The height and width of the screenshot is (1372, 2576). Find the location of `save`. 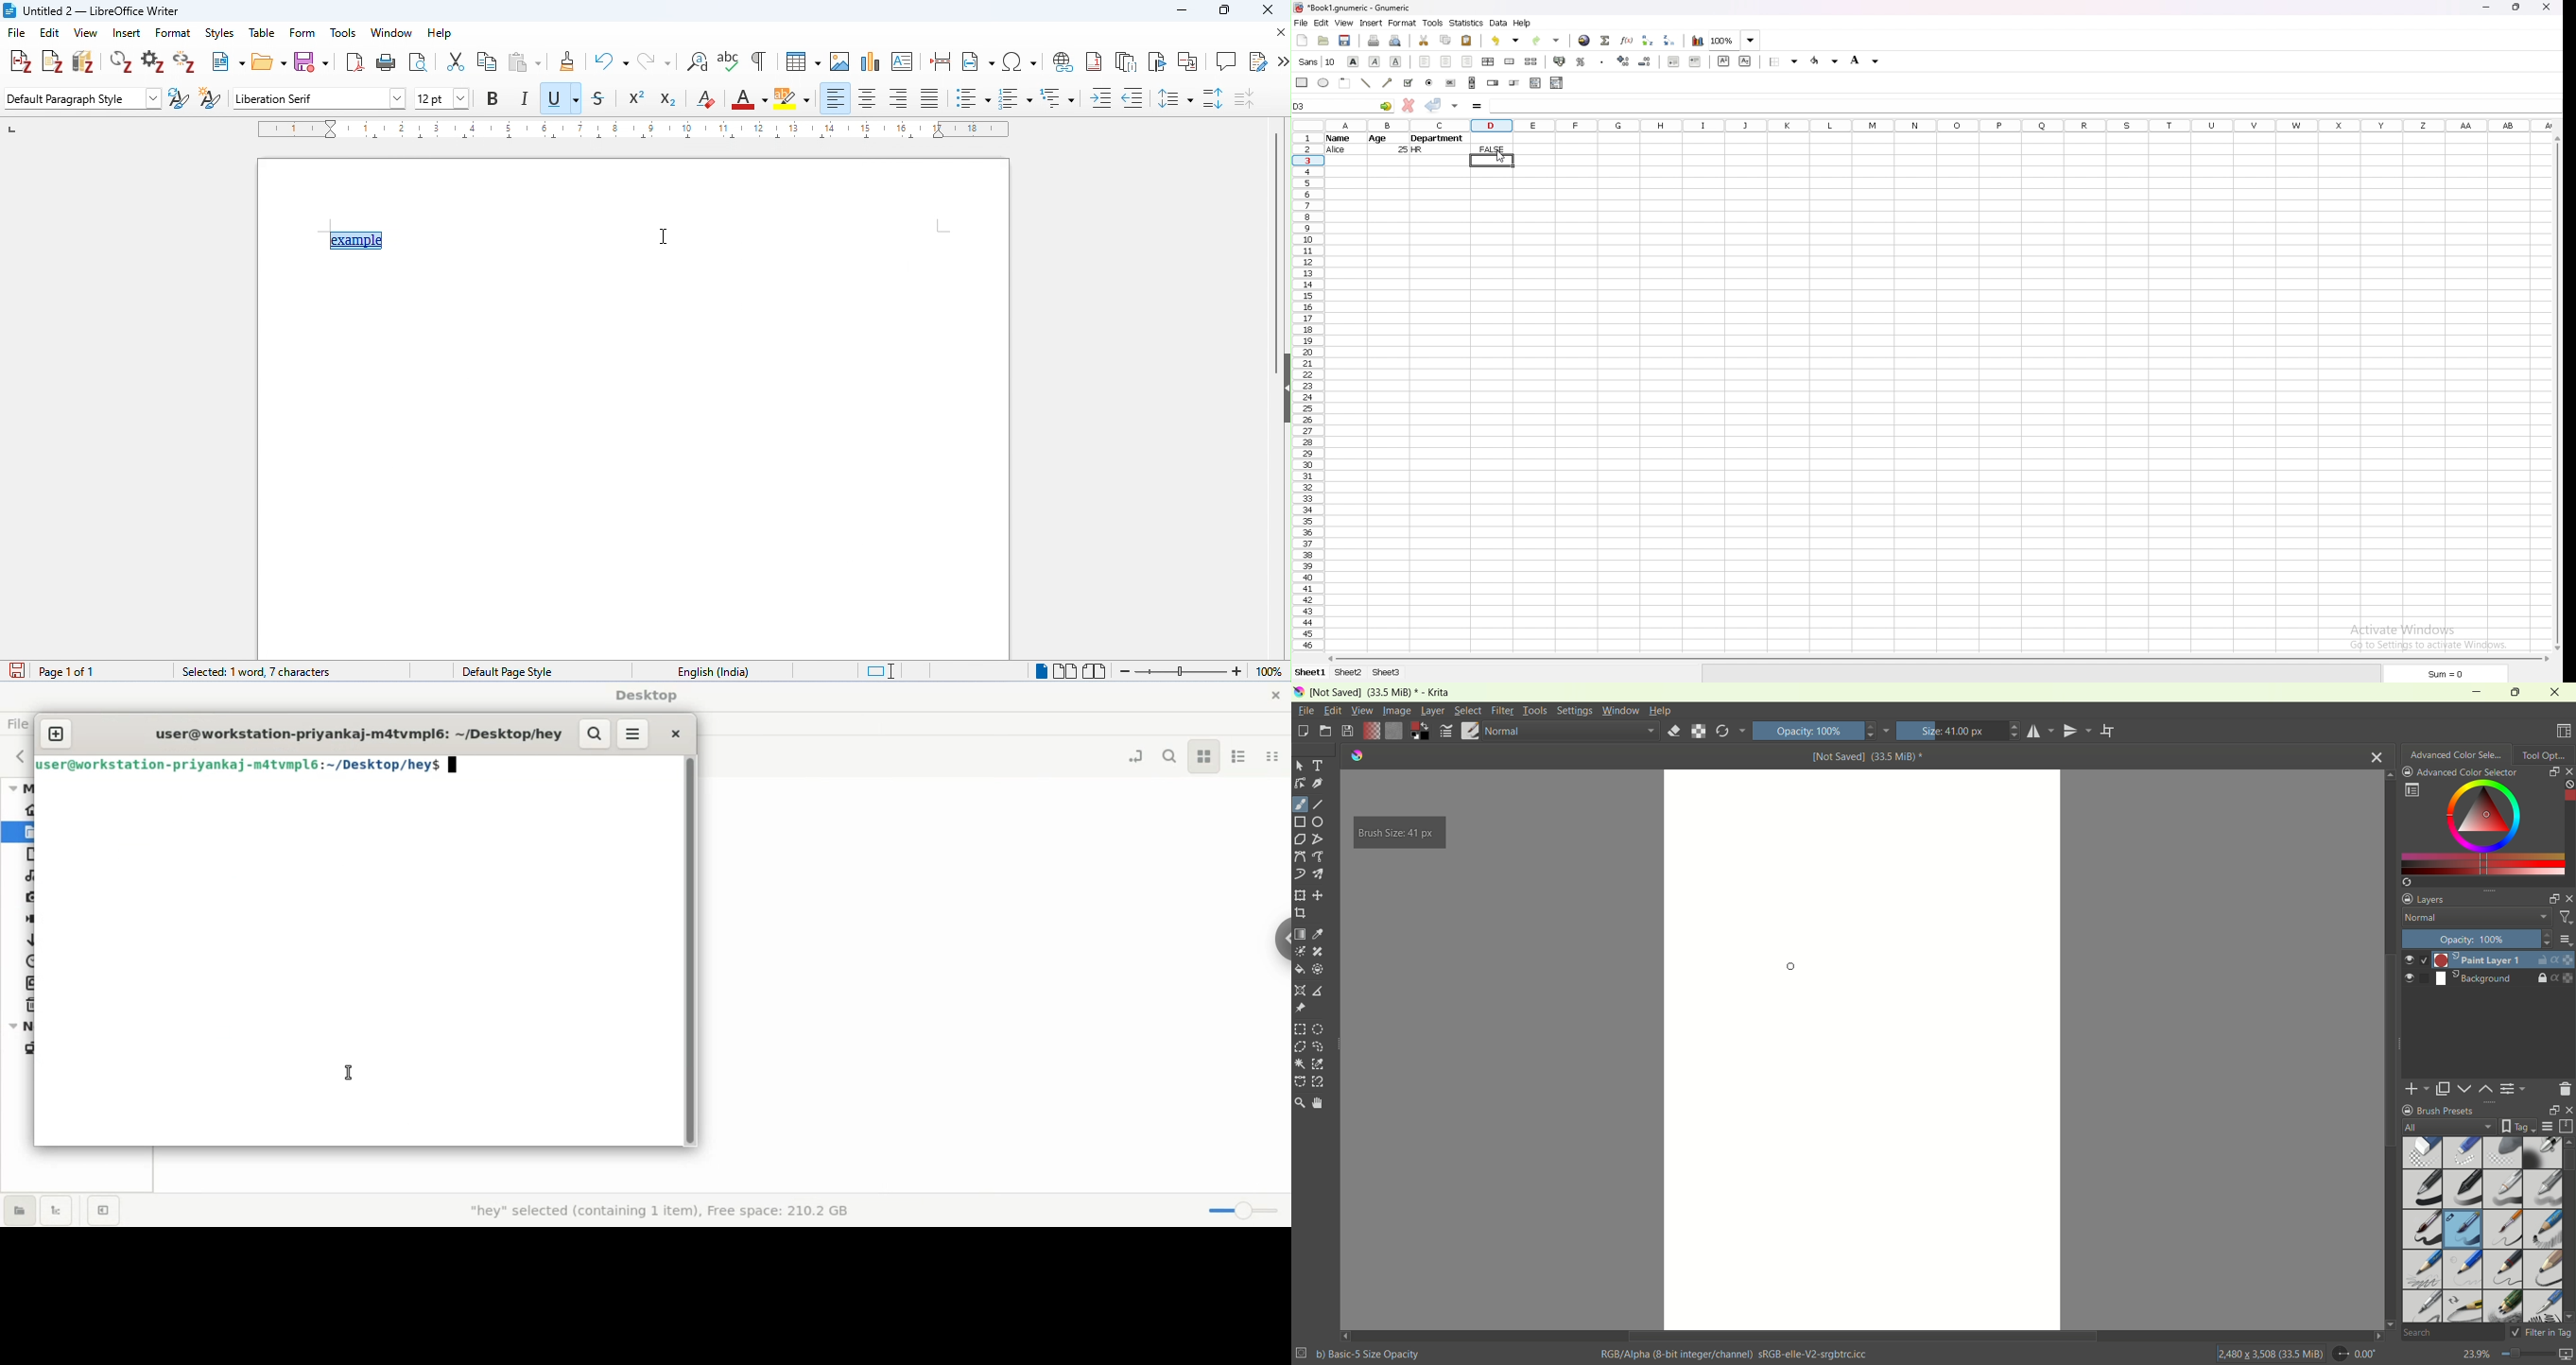

save is located at coordinates (312, 61).